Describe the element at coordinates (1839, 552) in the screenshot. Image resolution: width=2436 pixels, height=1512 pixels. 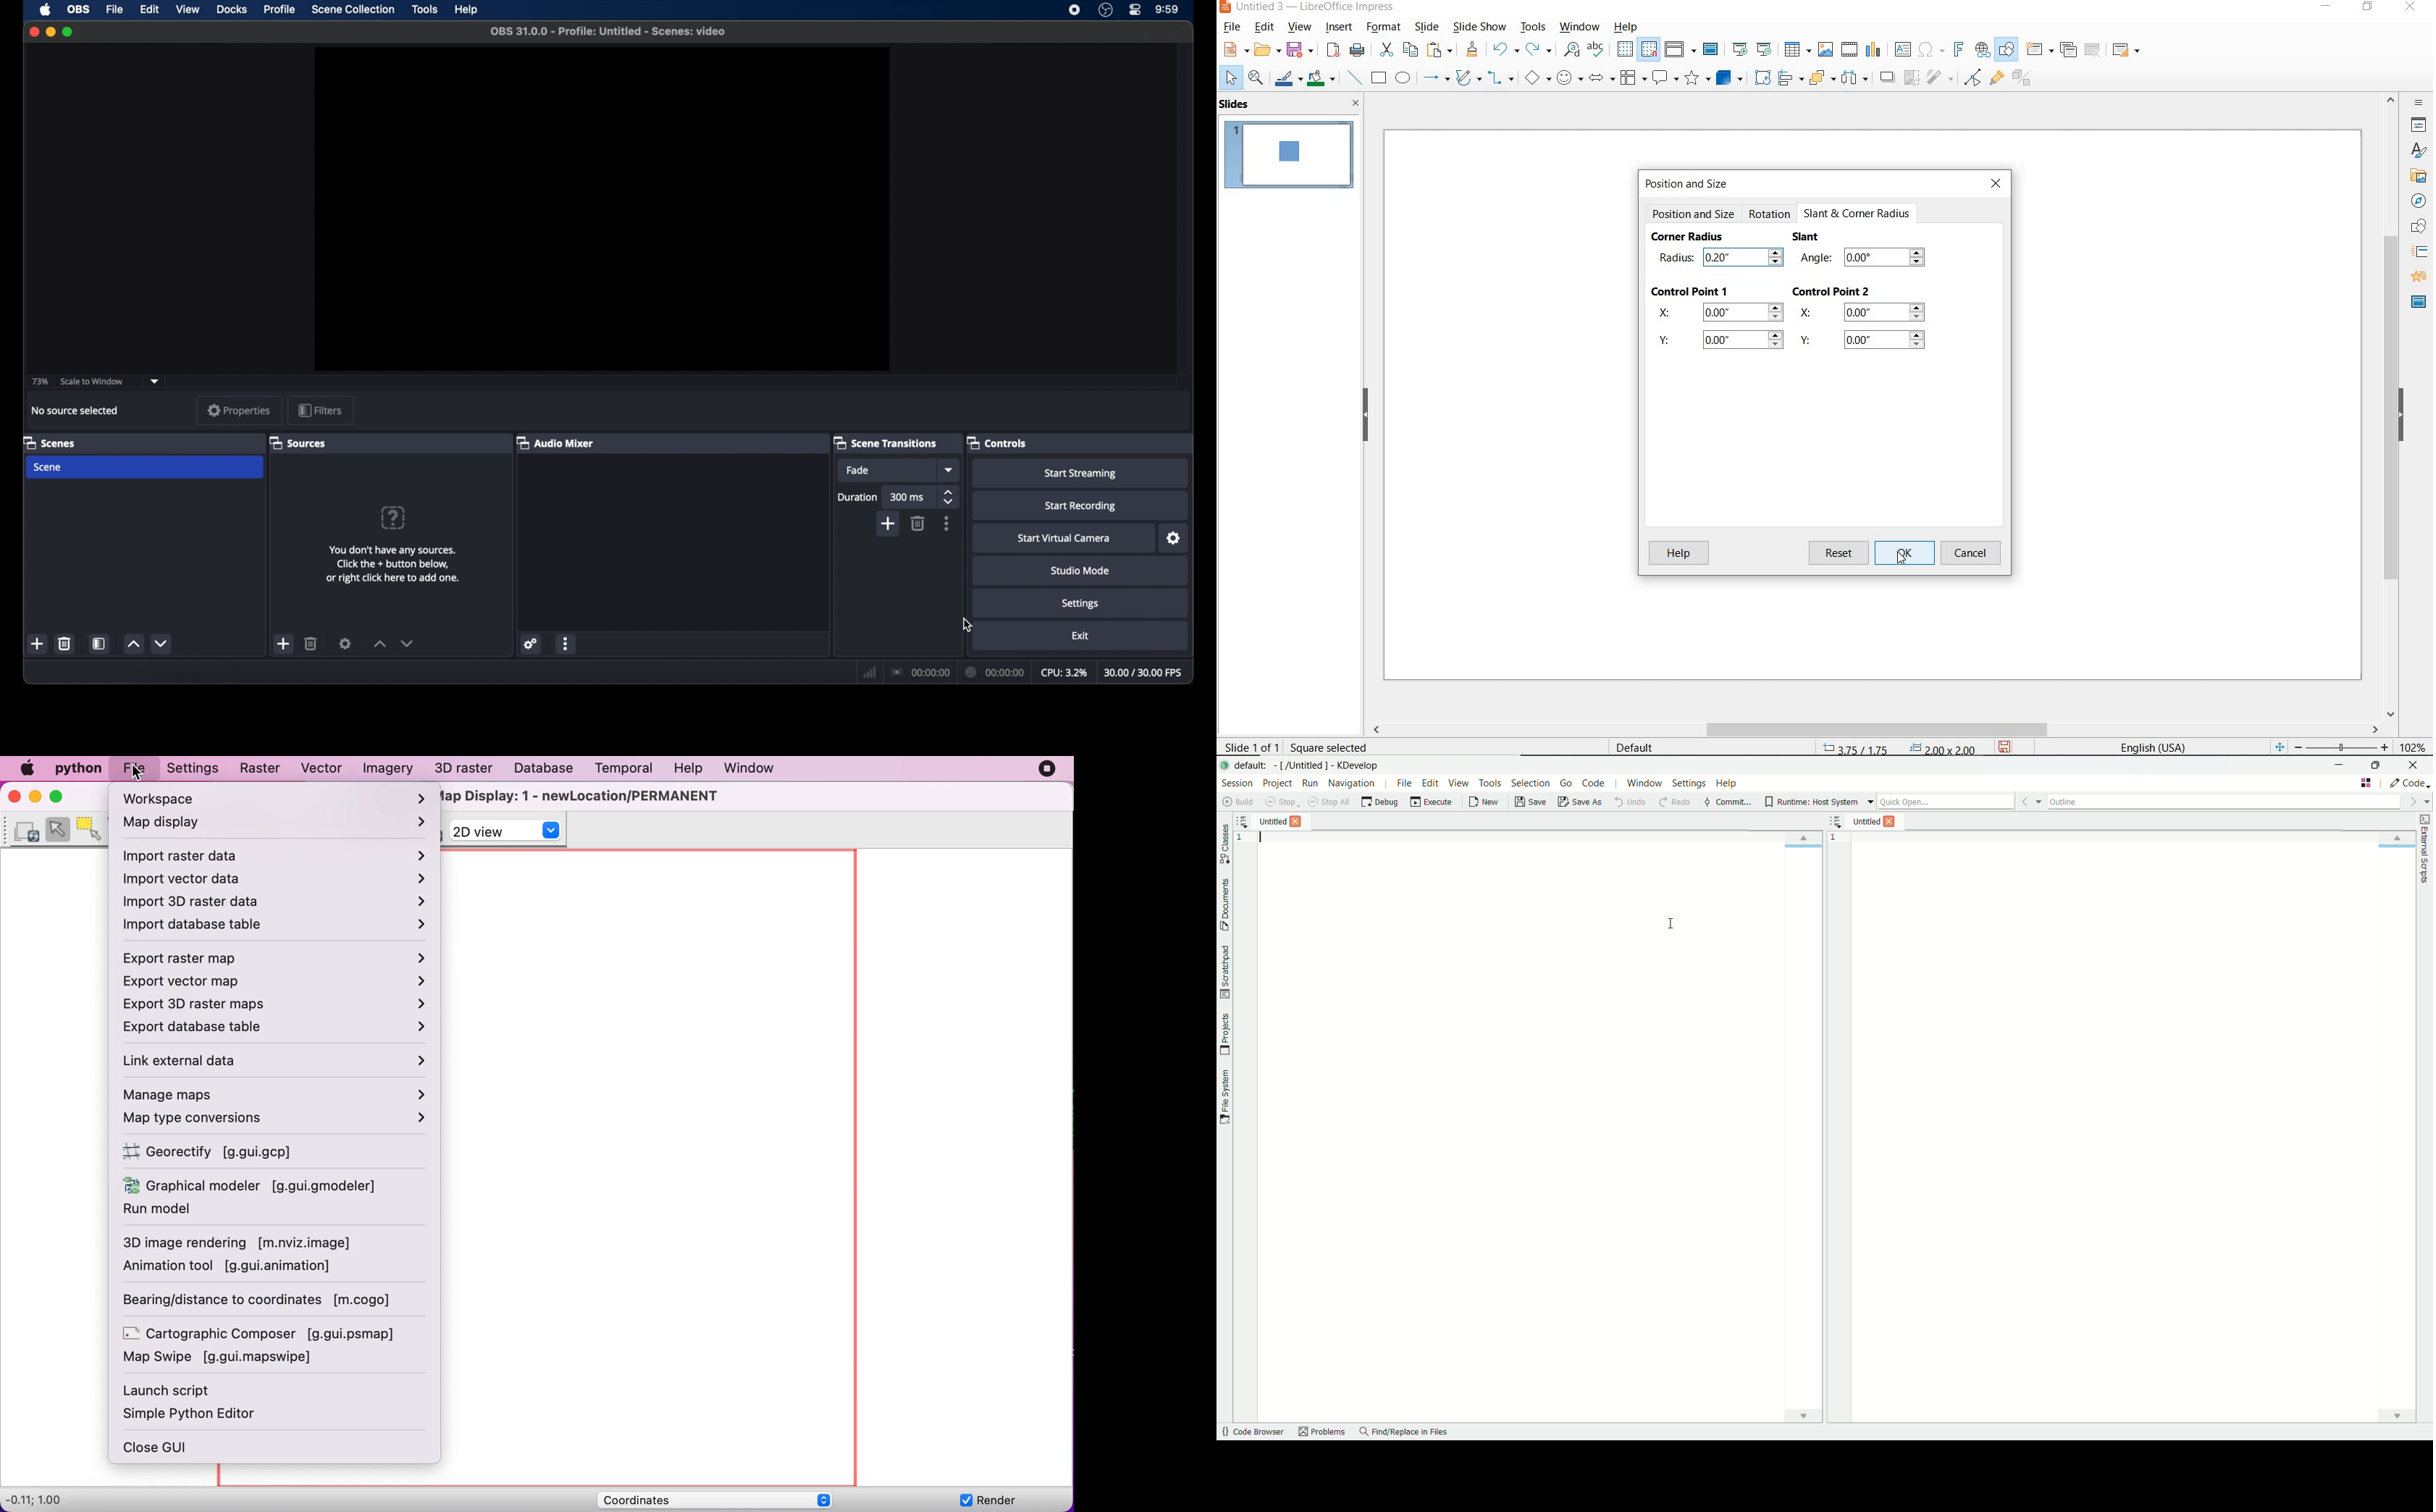
I see `RESET` at that location.